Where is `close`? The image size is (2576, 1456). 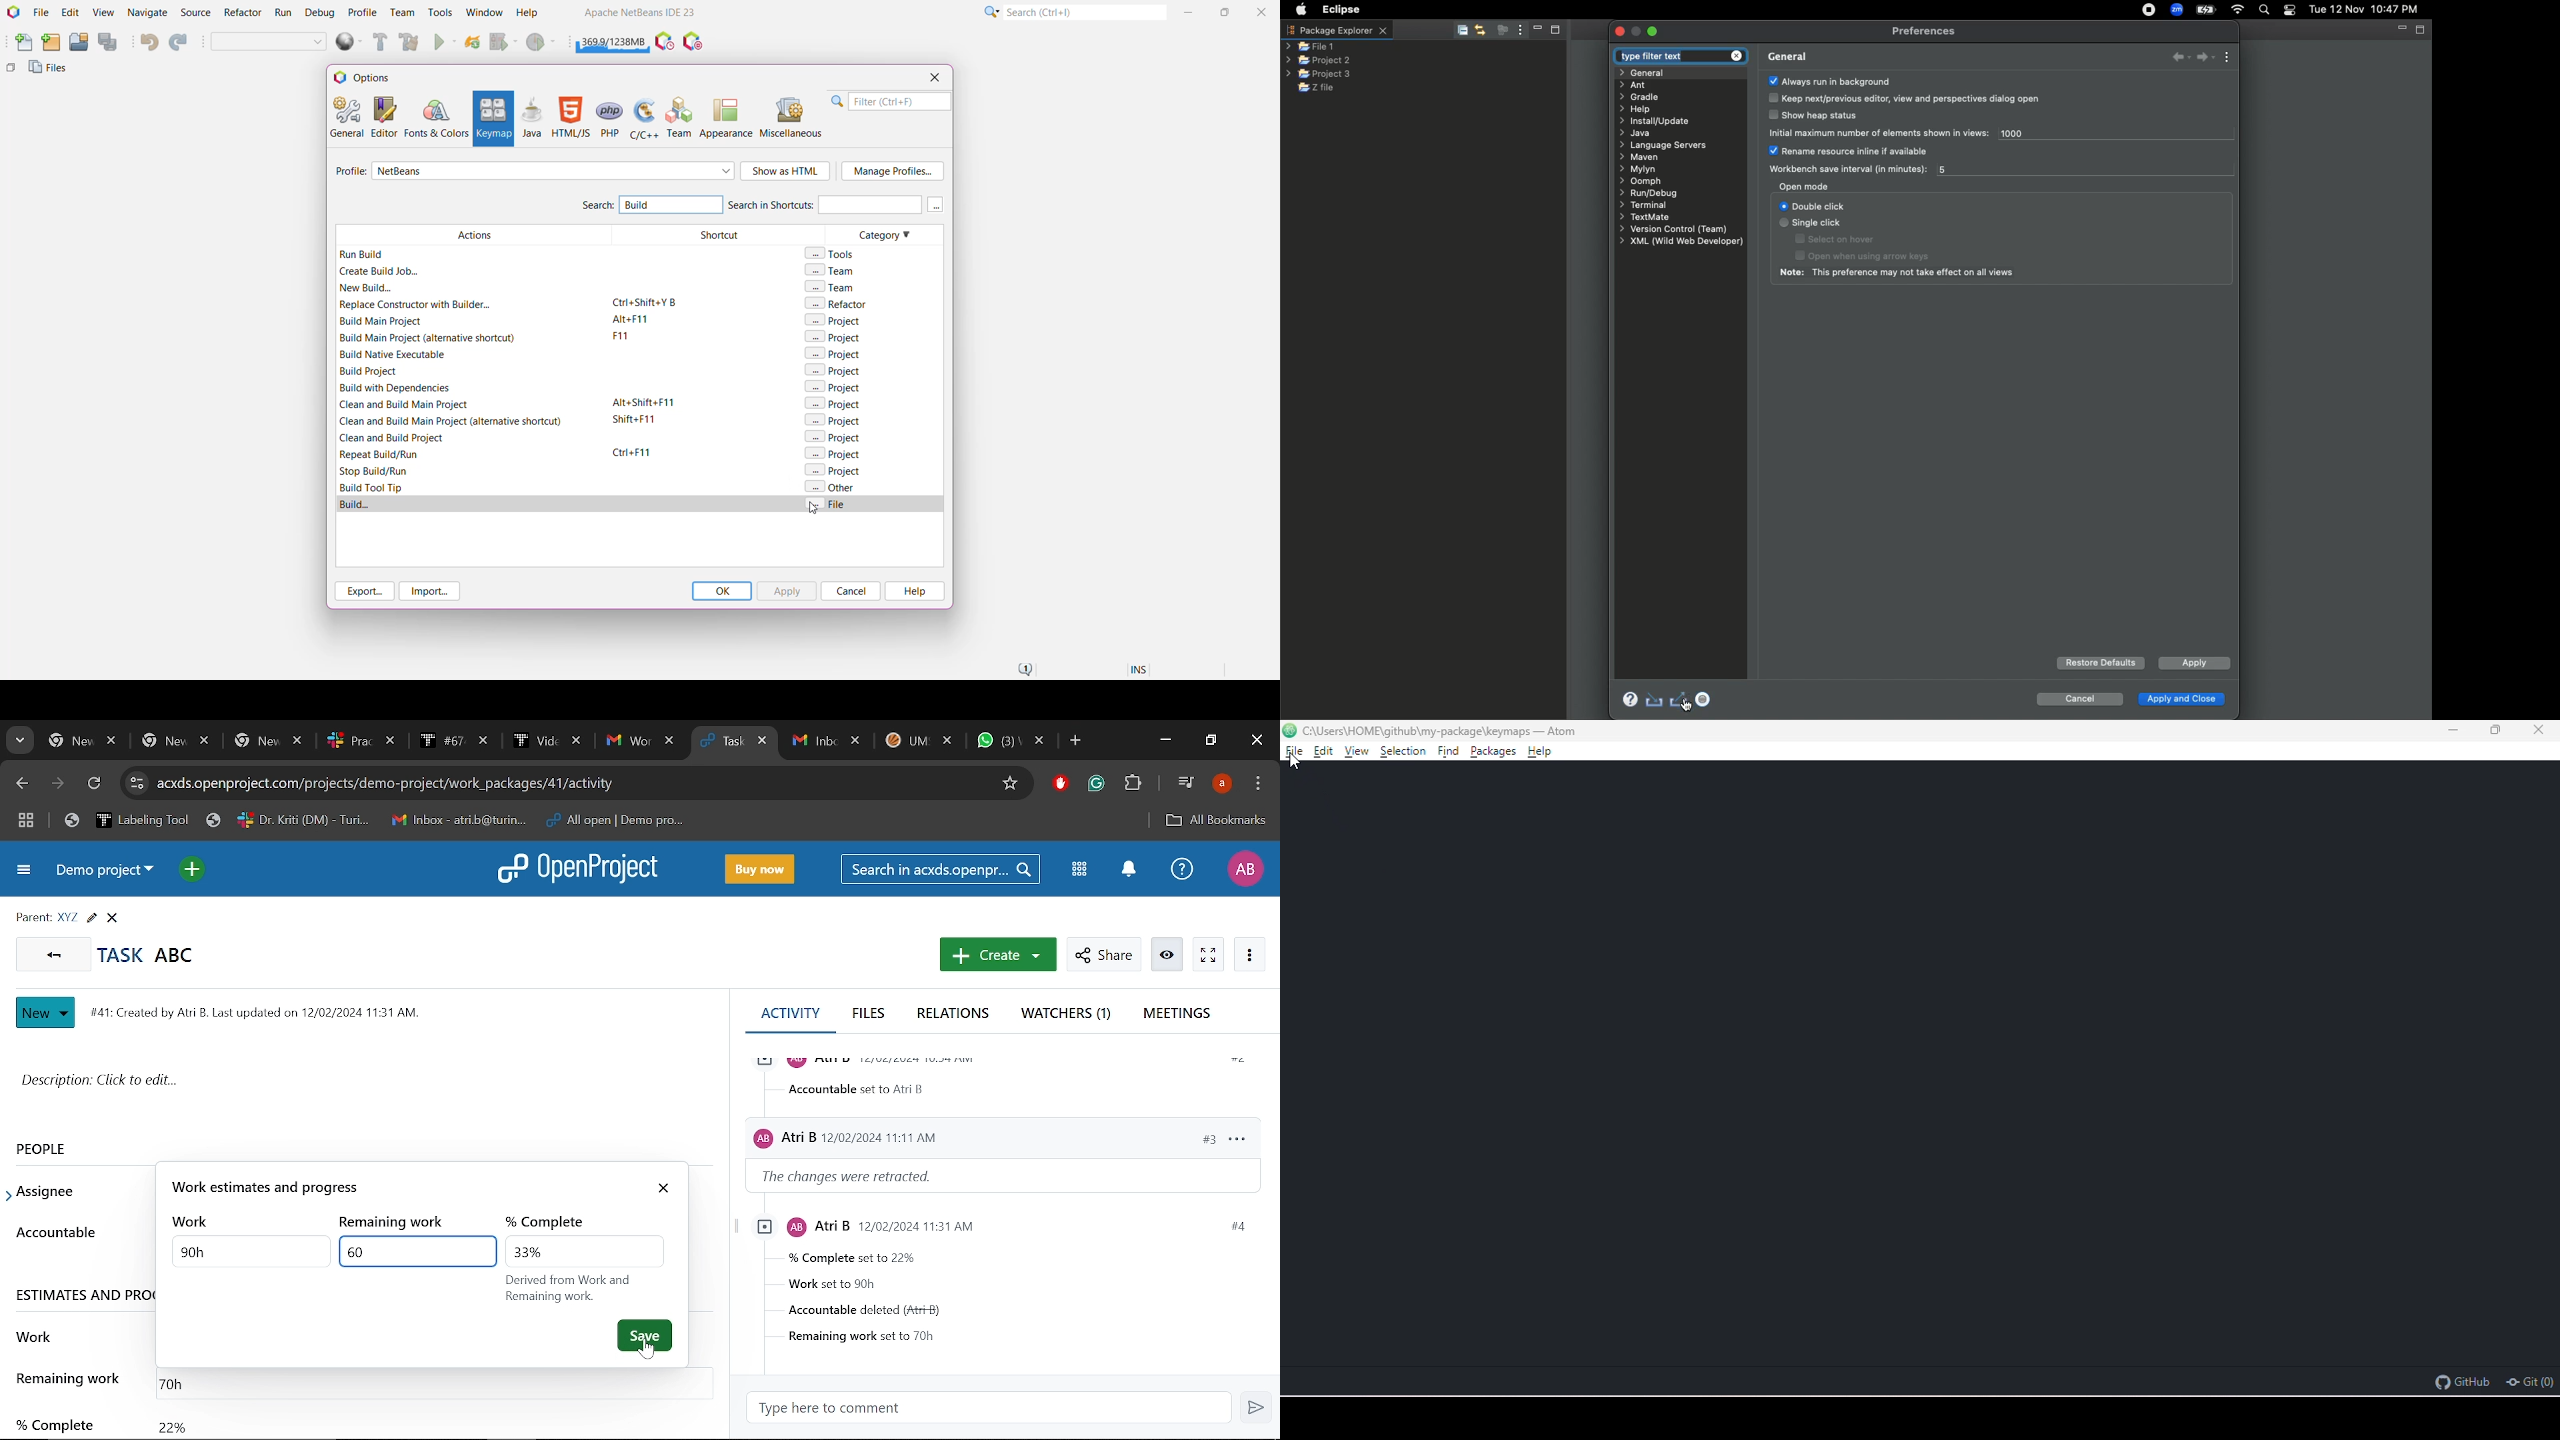 close is located at coordinates (667, 1189).